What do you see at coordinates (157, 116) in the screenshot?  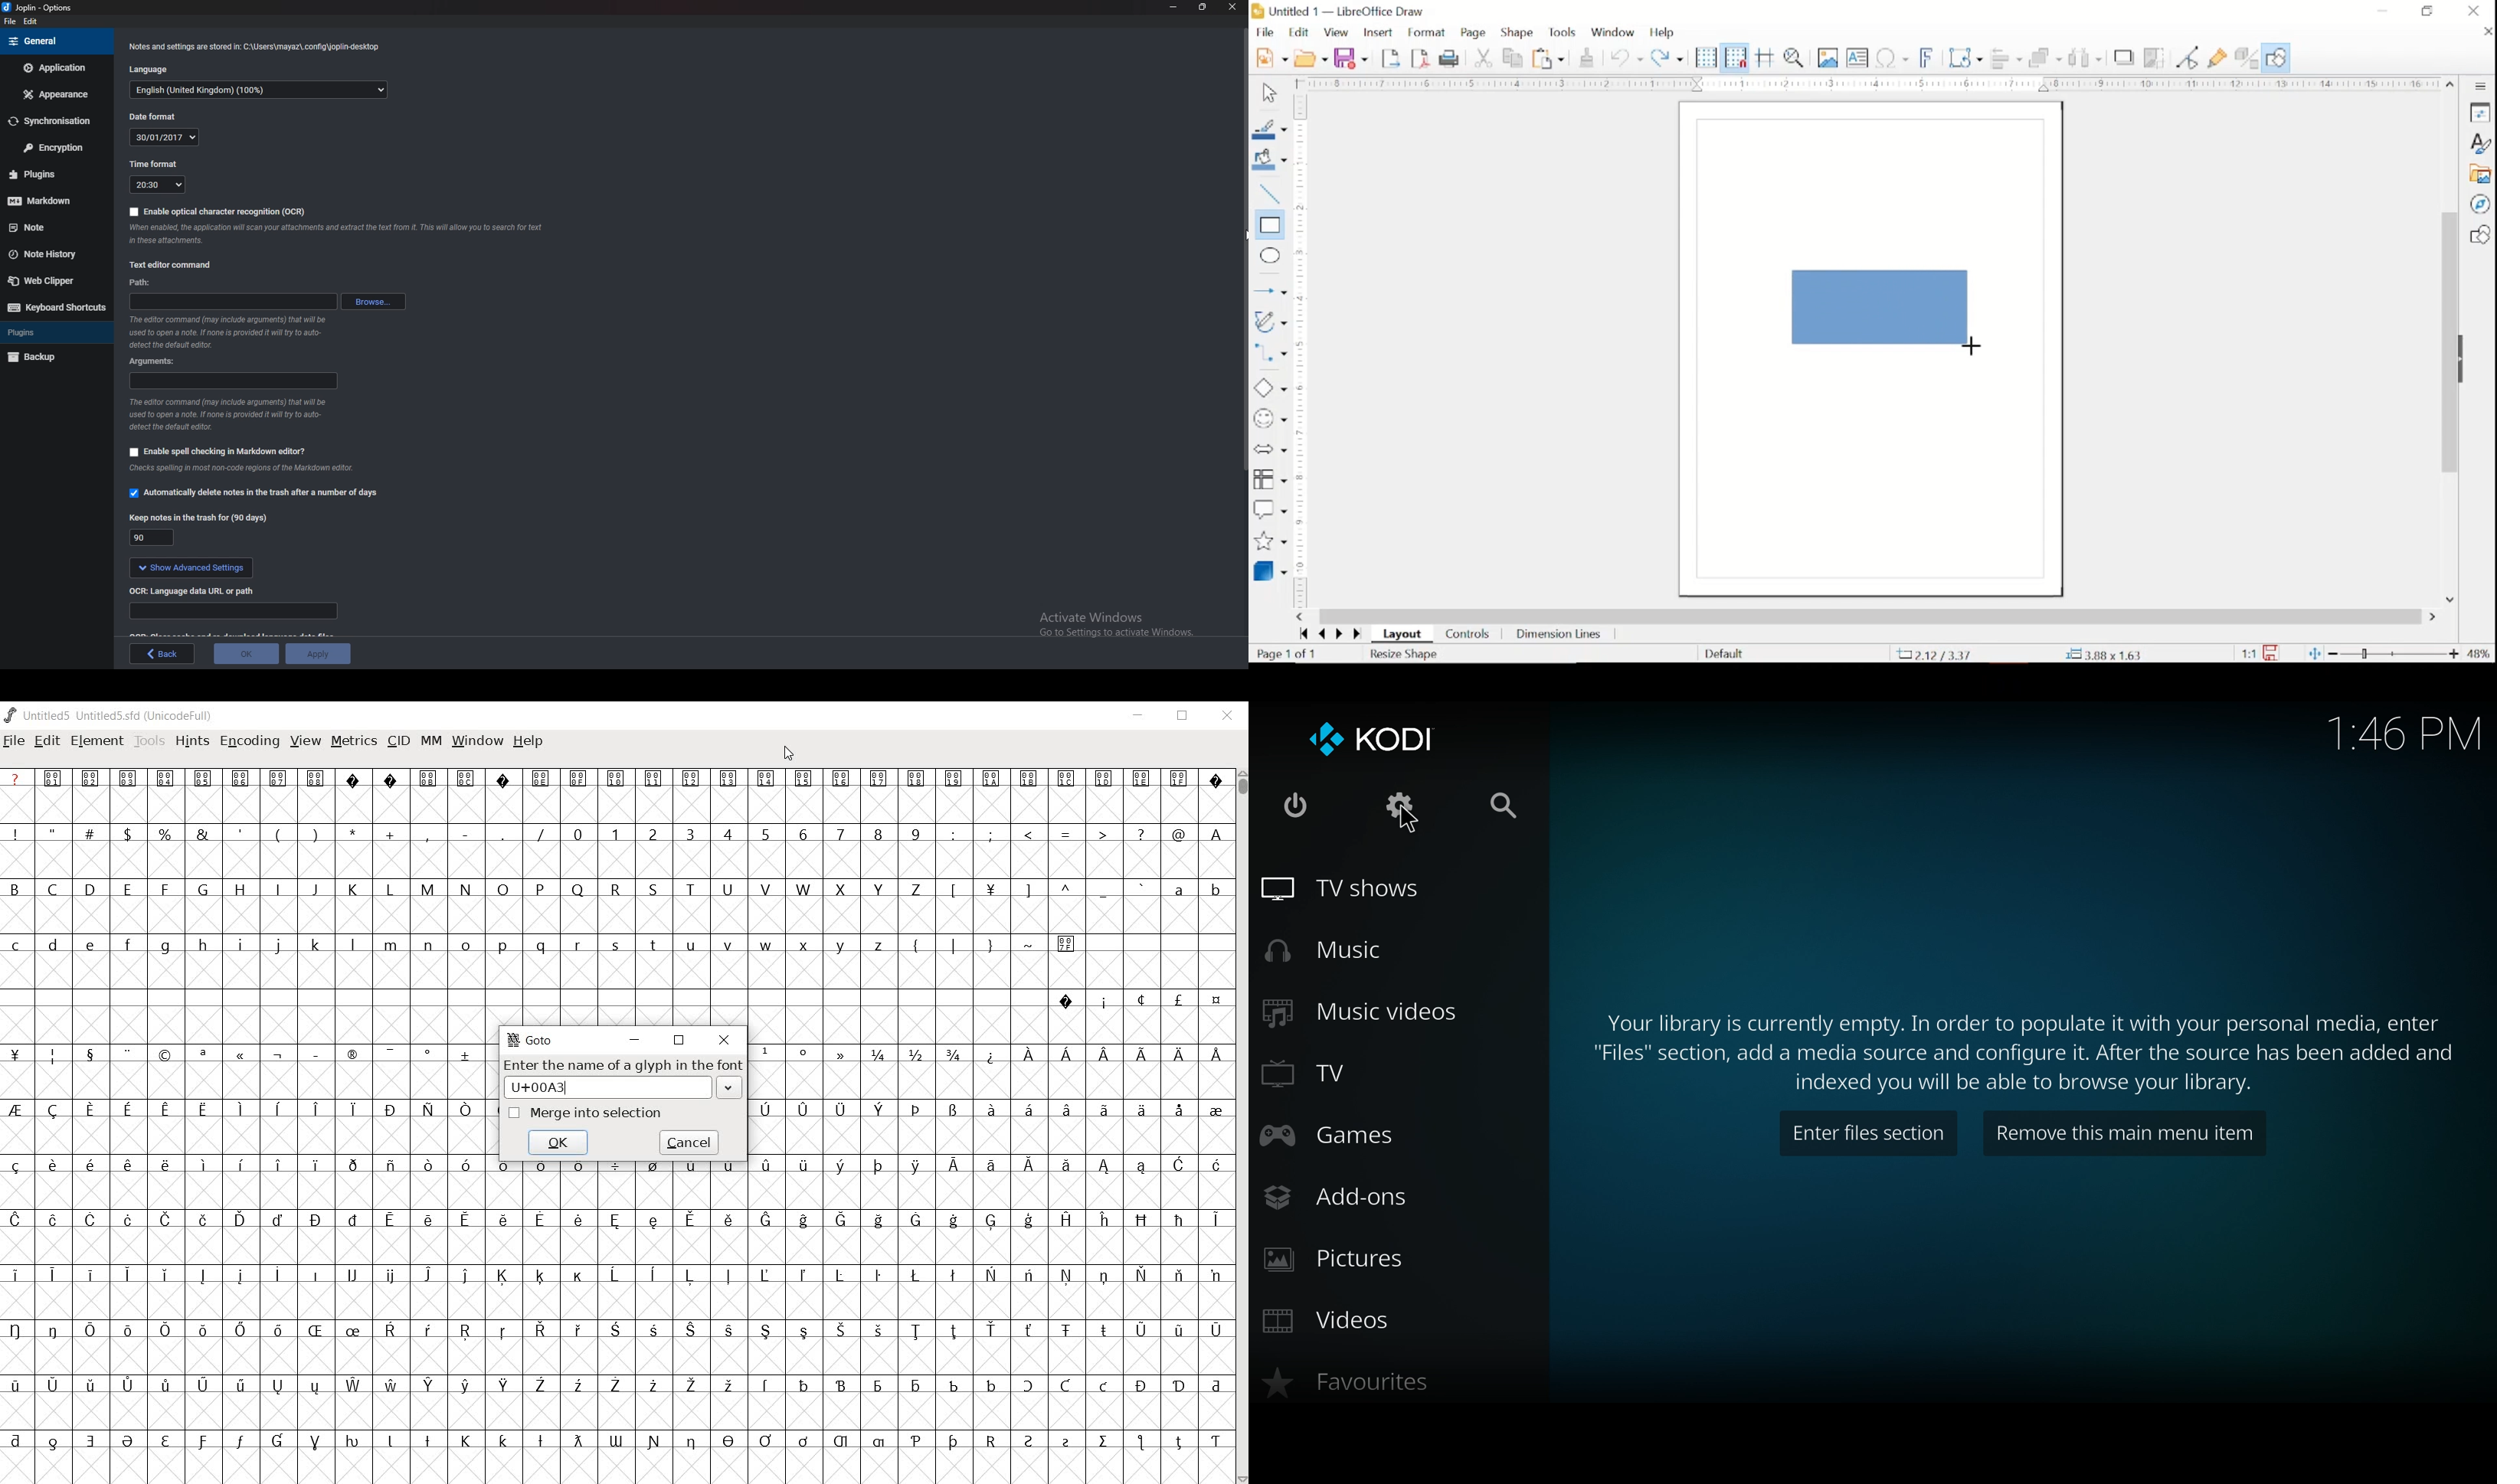 I see `Date format` at bounding box center [157, 116].